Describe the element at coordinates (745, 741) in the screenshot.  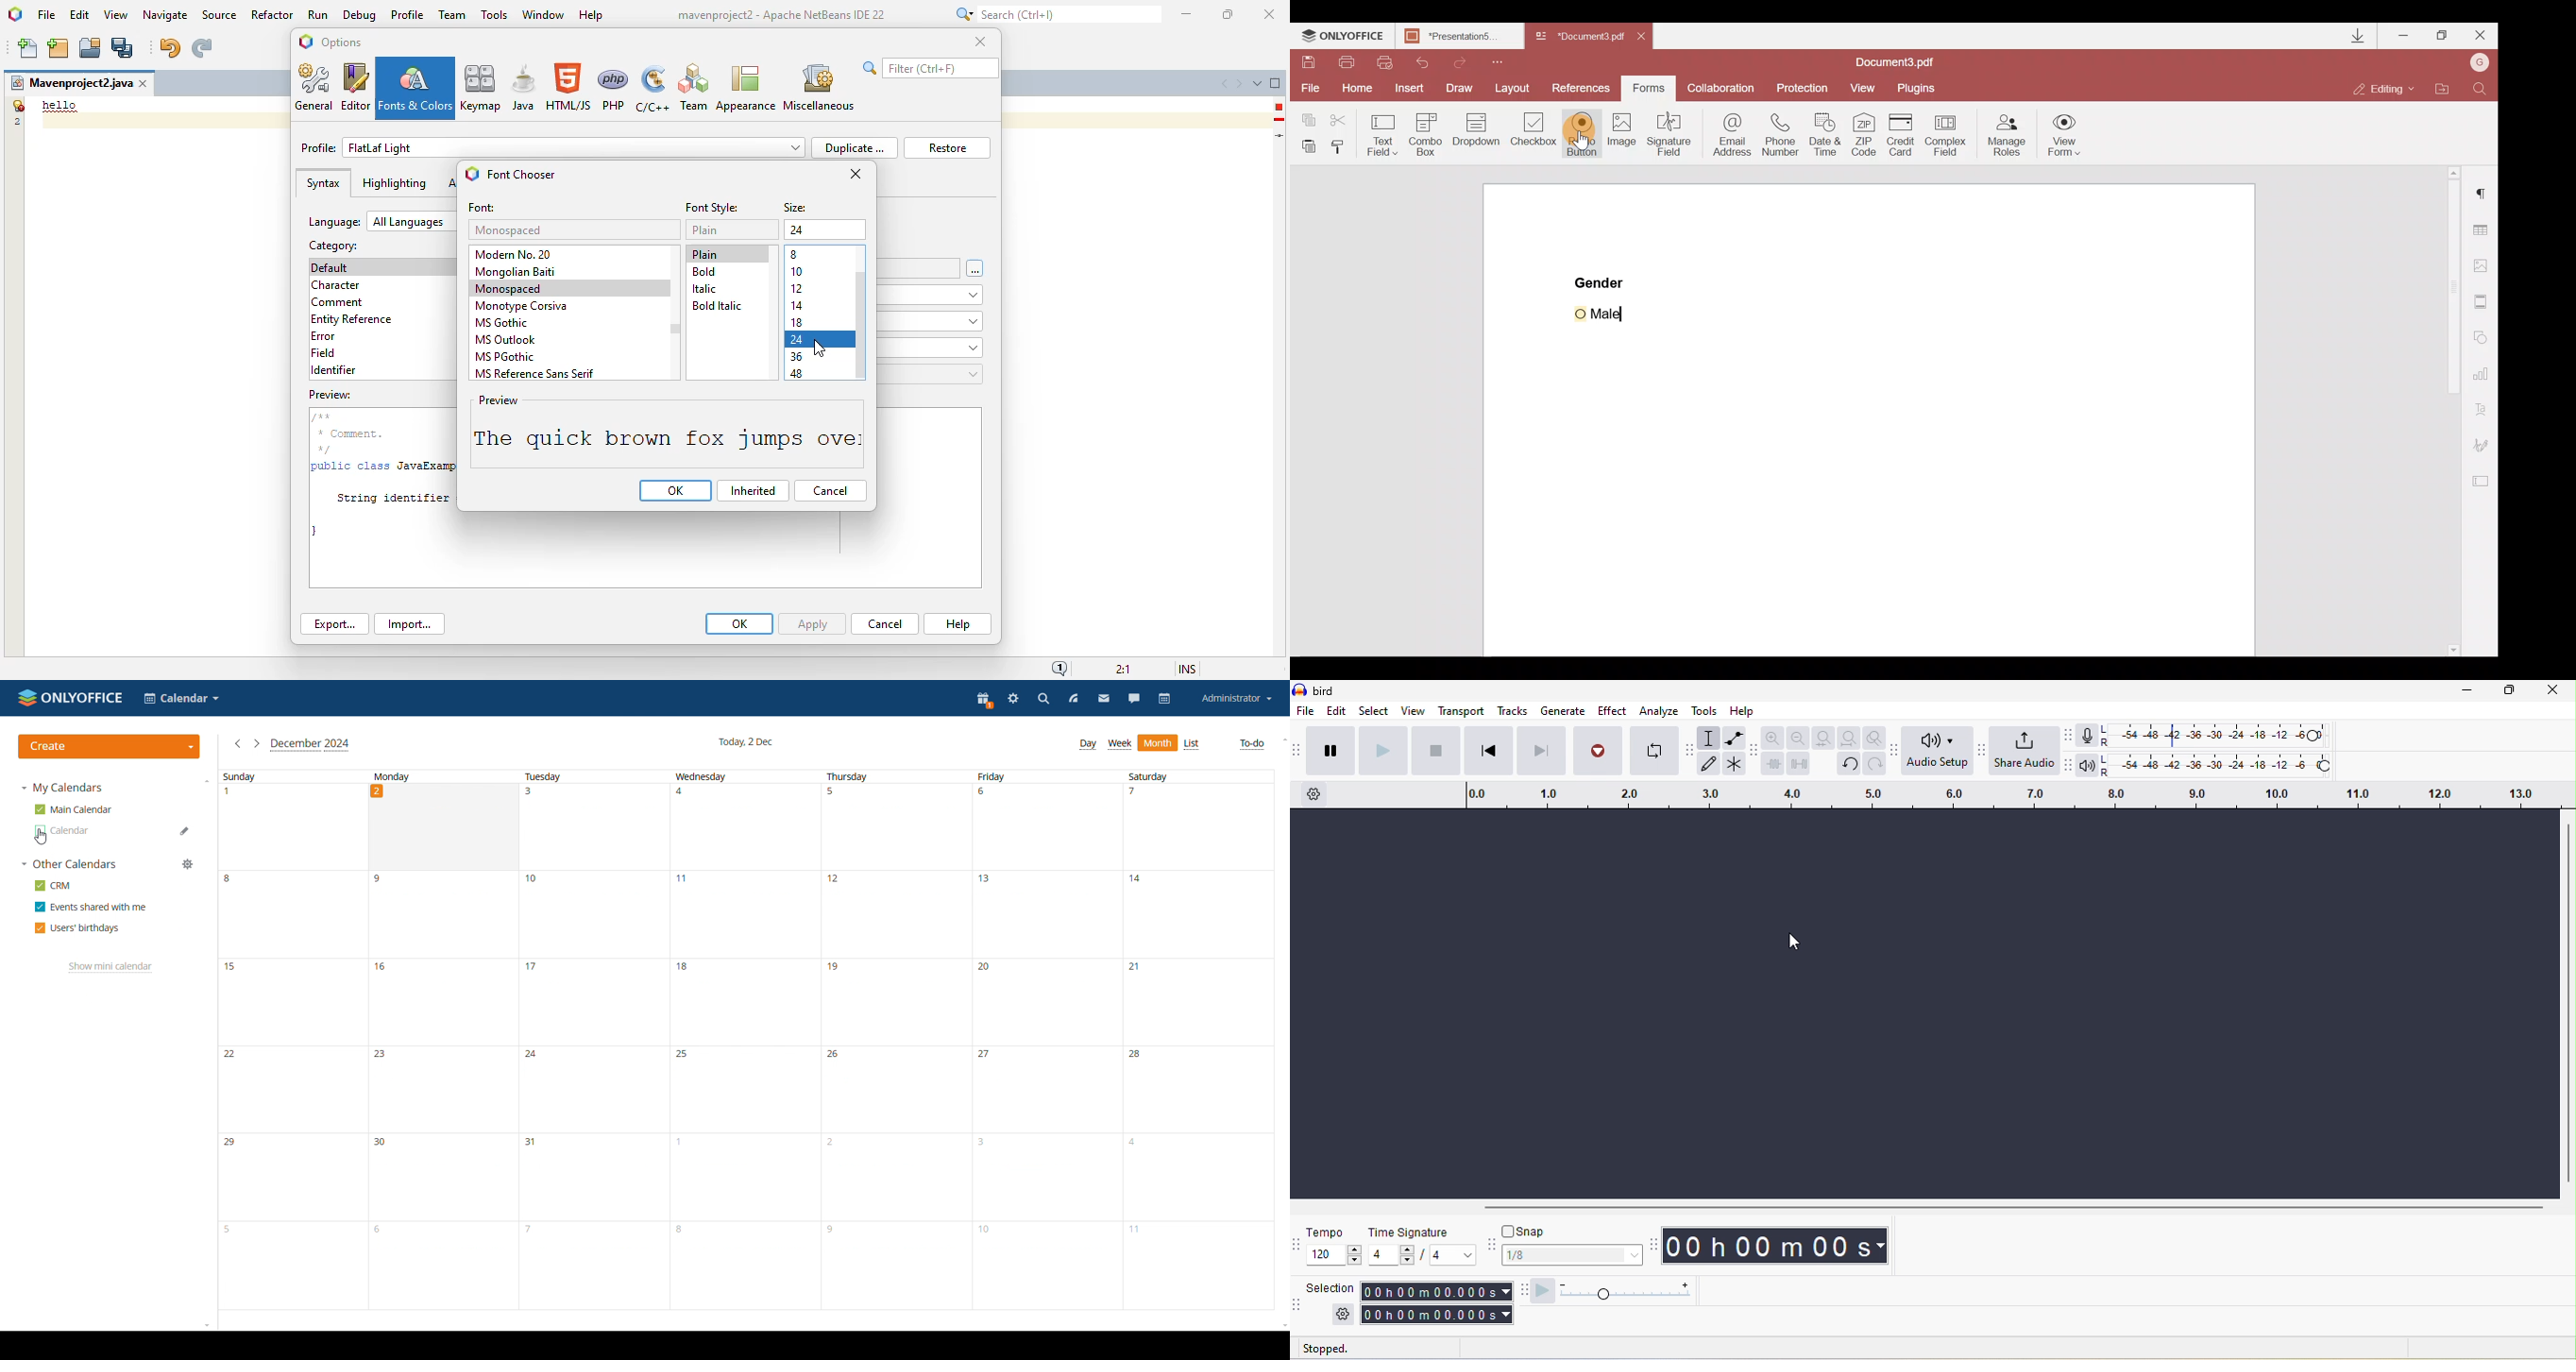
I see `current date` at that location.